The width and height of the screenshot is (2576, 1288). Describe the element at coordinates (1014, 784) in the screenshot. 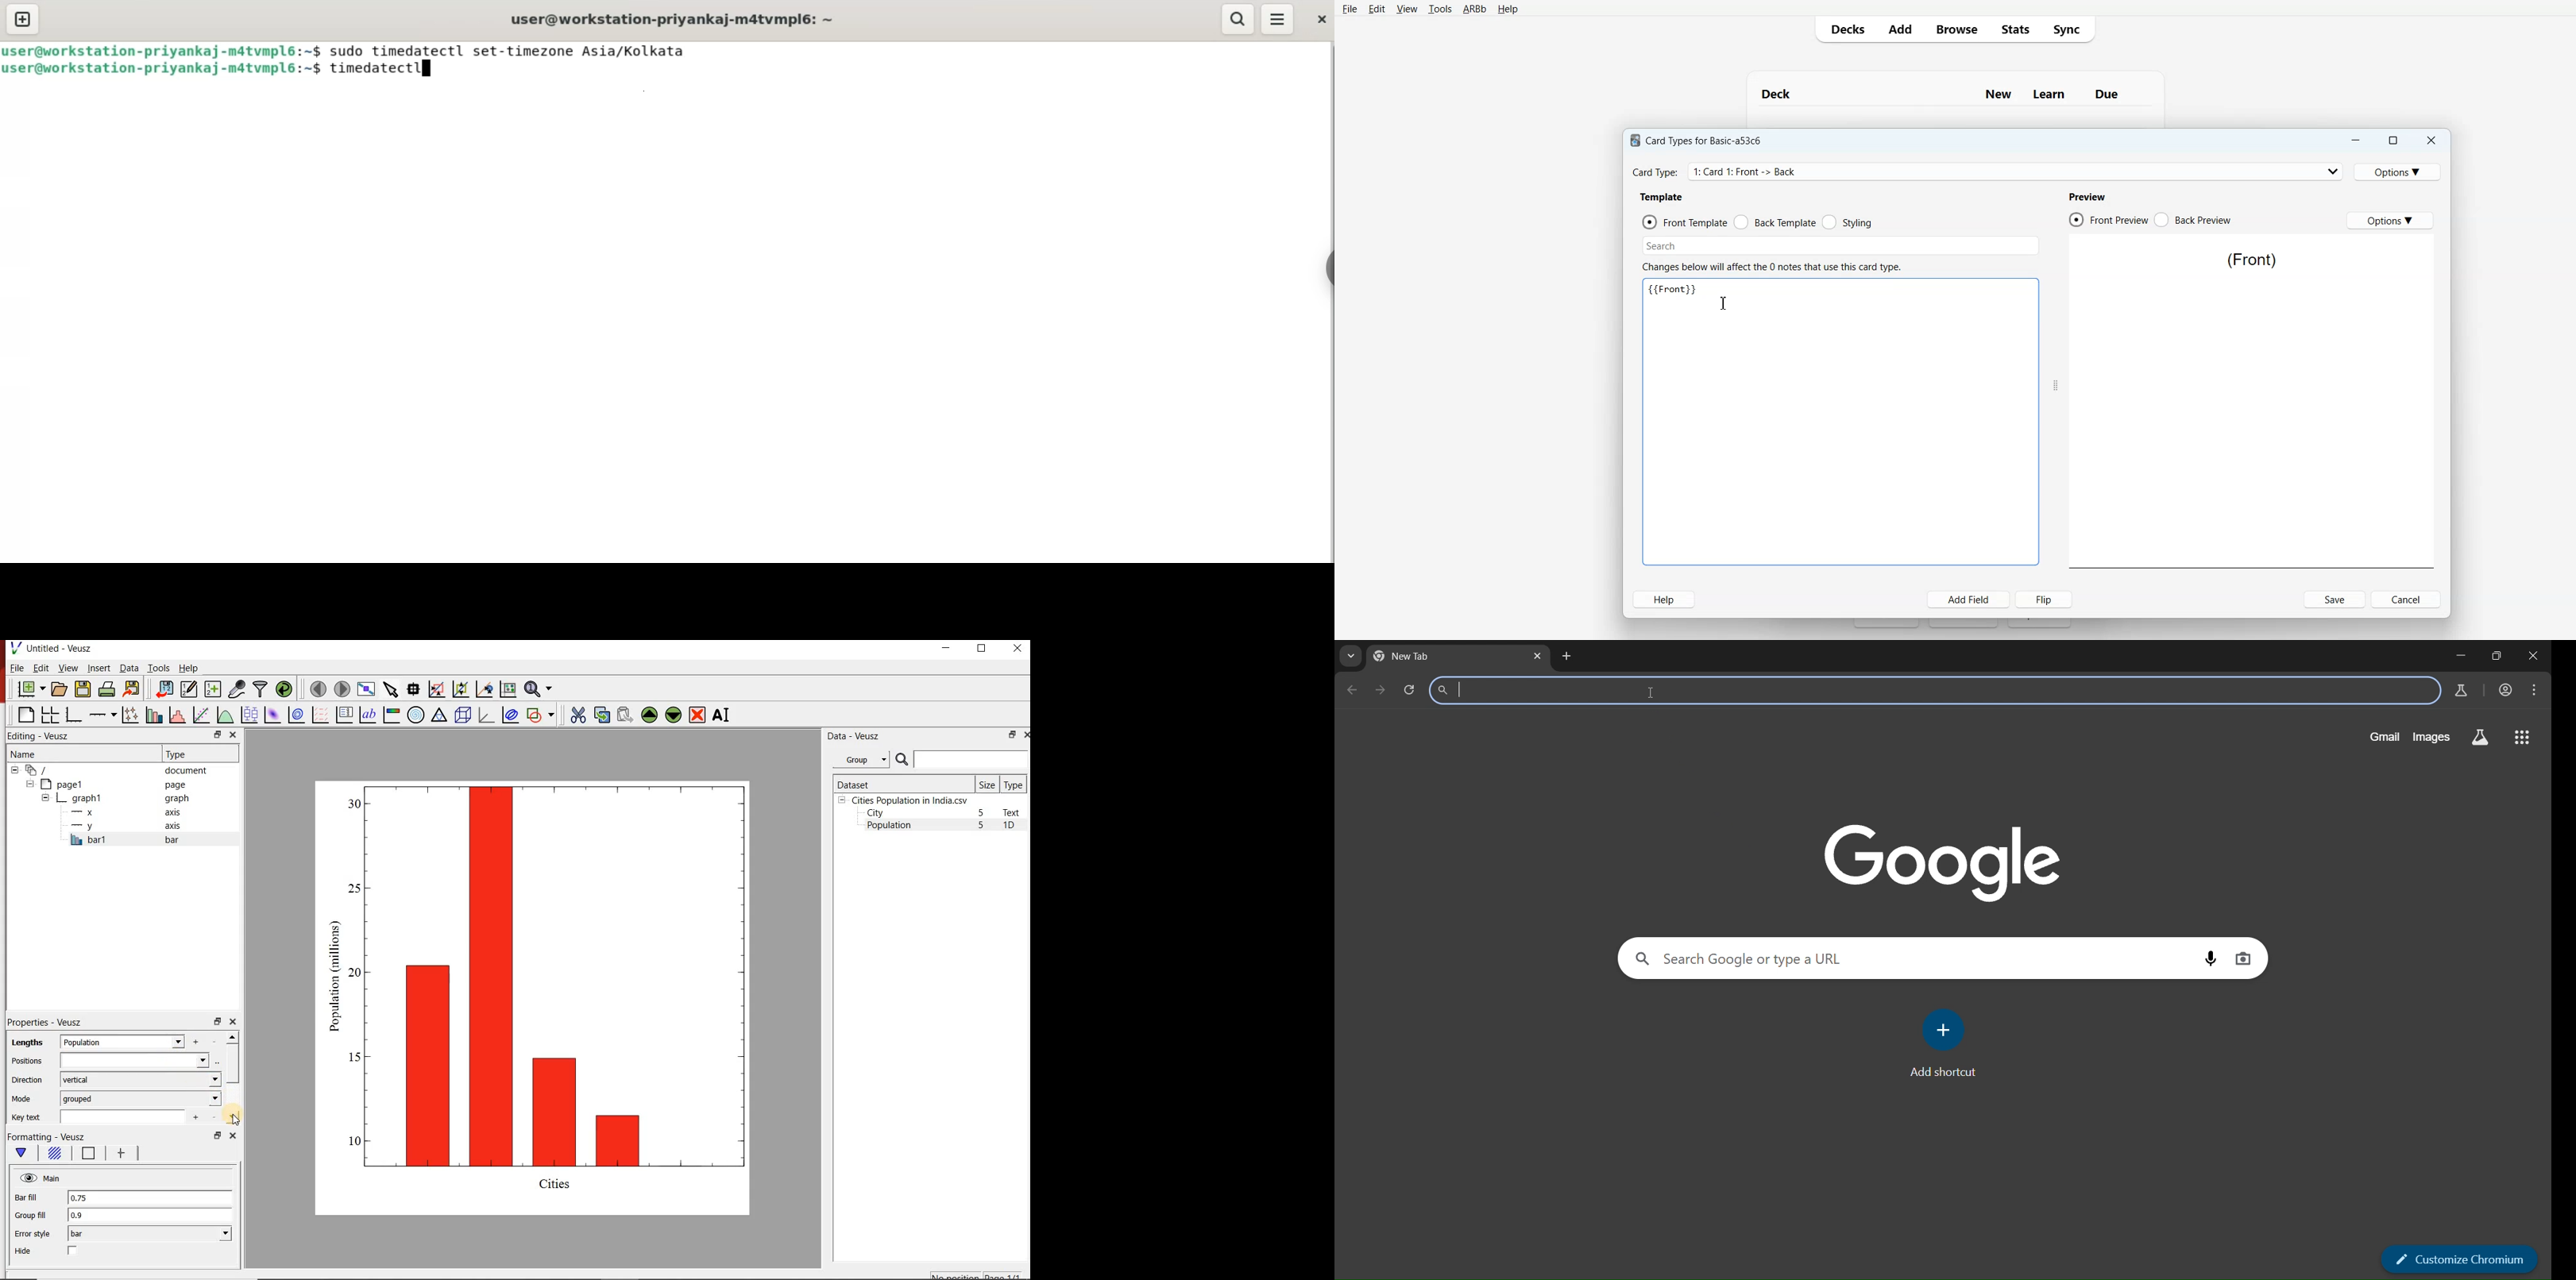

I see `Type` at that location.